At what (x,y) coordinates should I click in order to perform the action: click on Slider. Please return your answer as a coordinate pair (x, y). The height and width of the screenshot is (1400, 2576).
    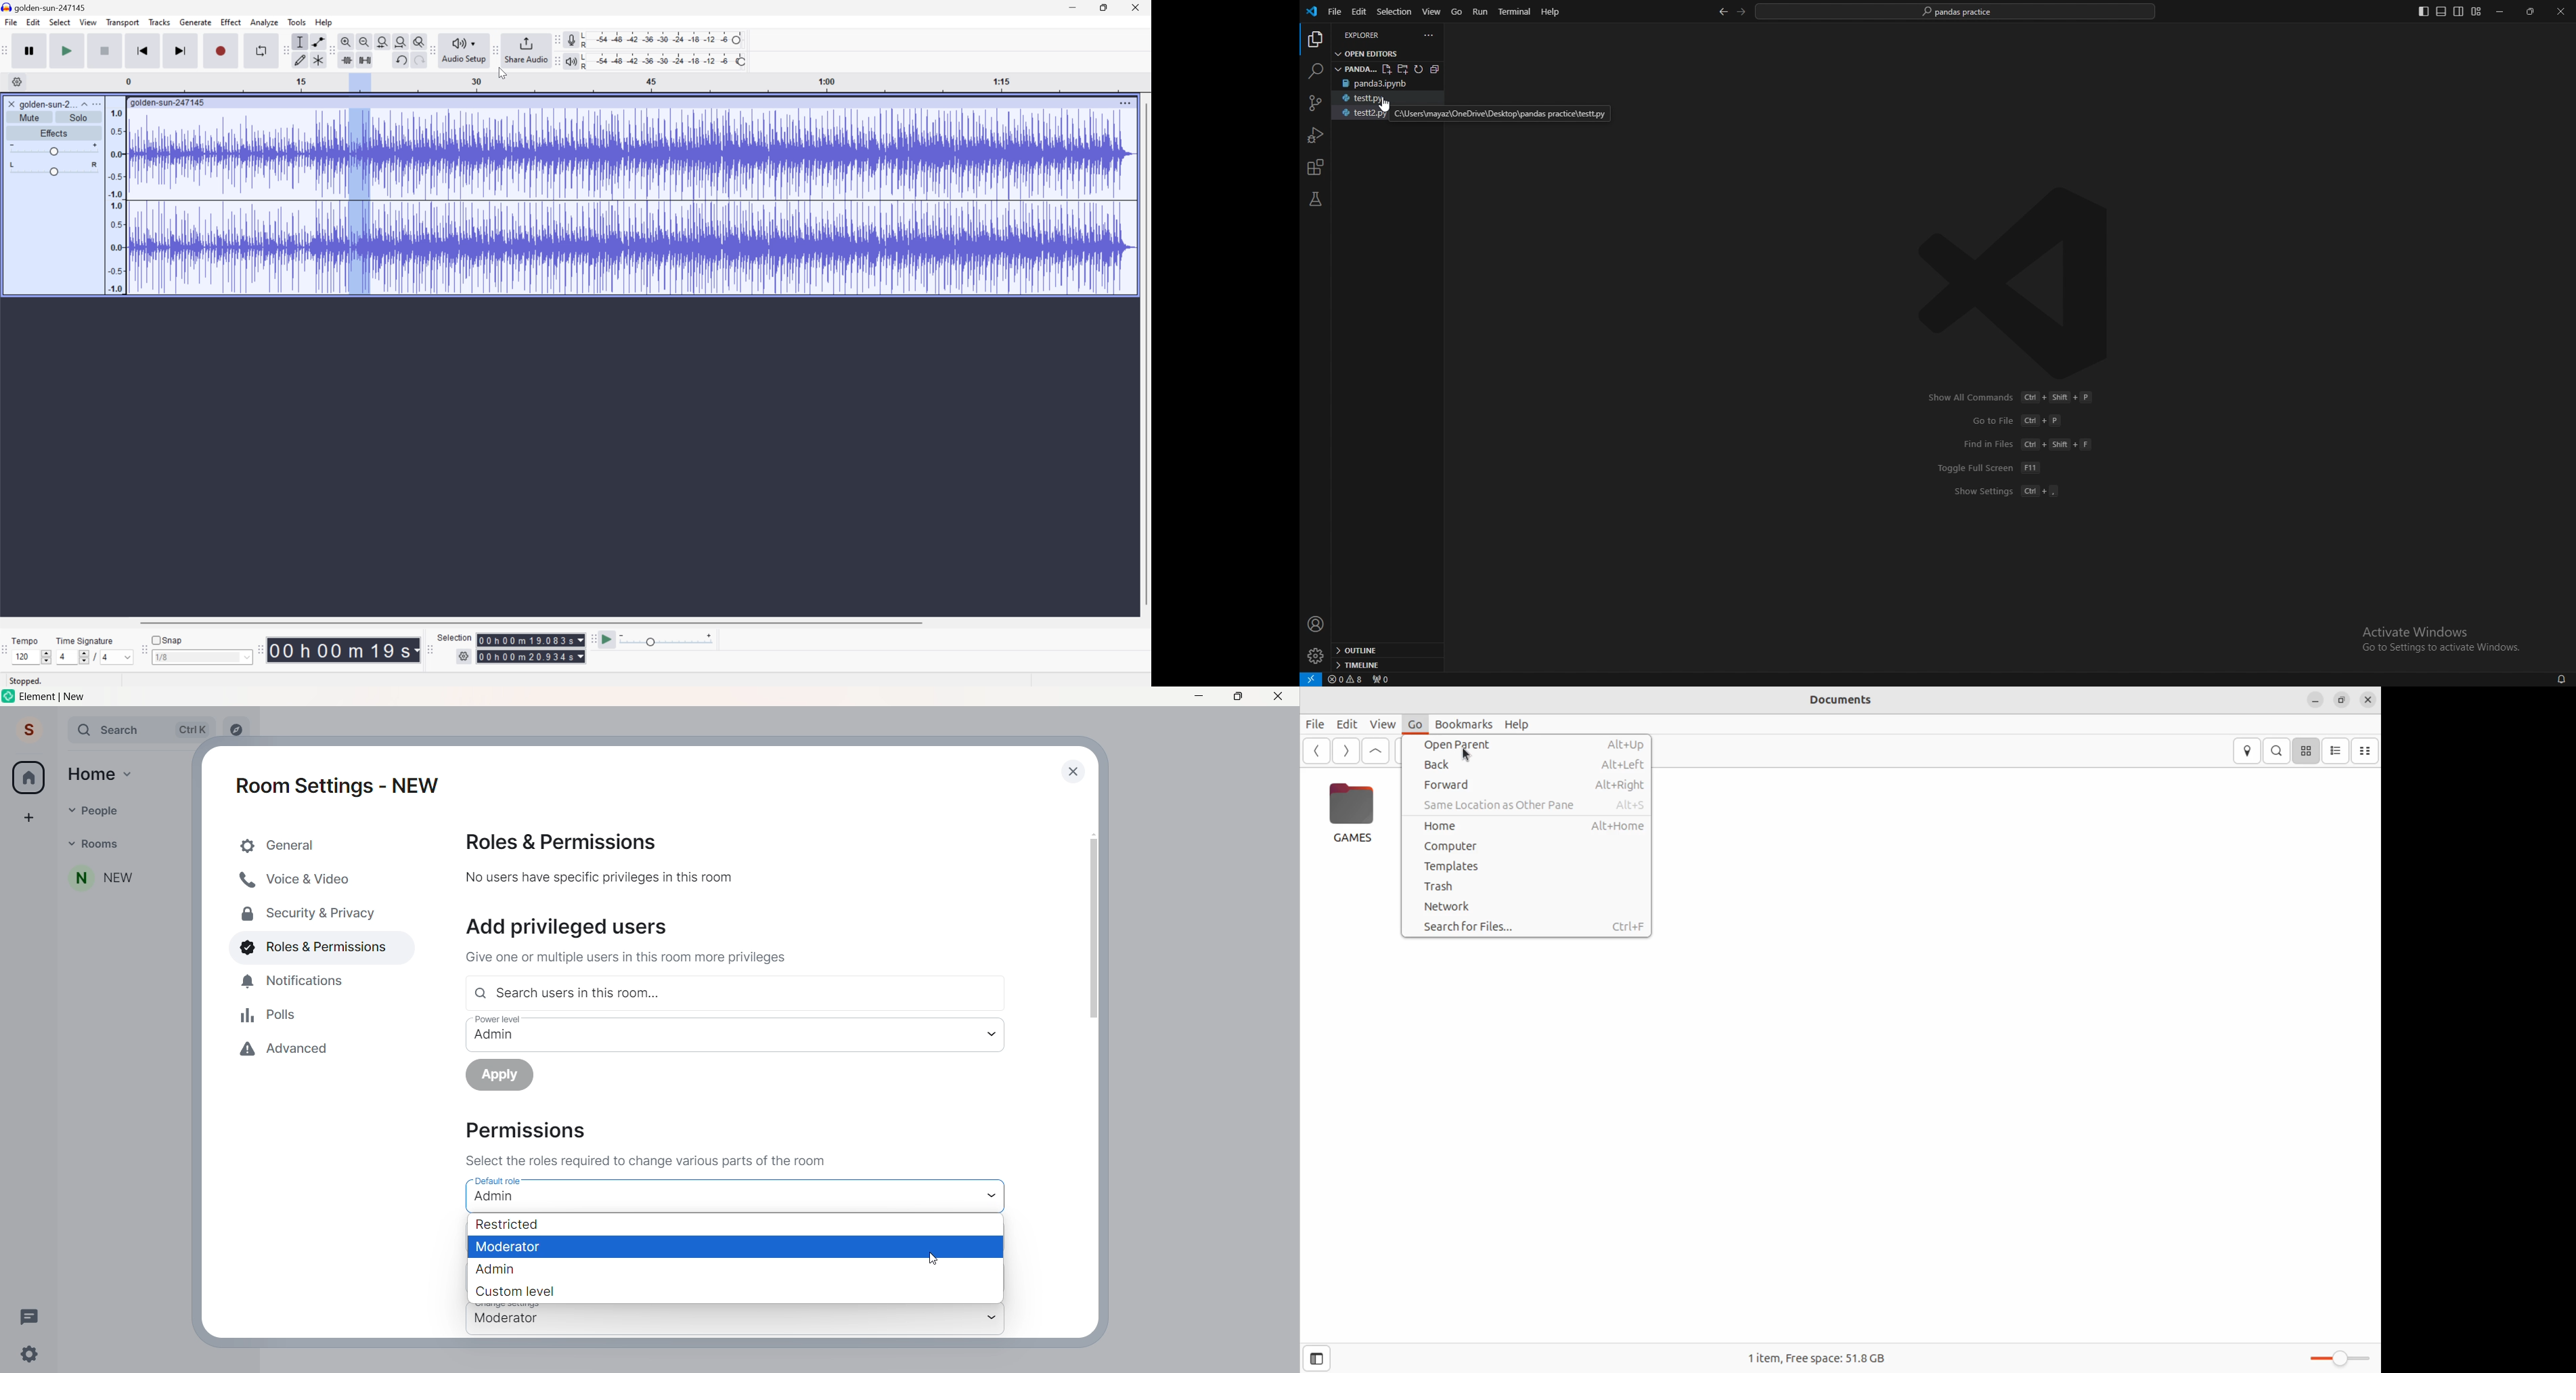
    Looking at the image, I should click on (79, 659).